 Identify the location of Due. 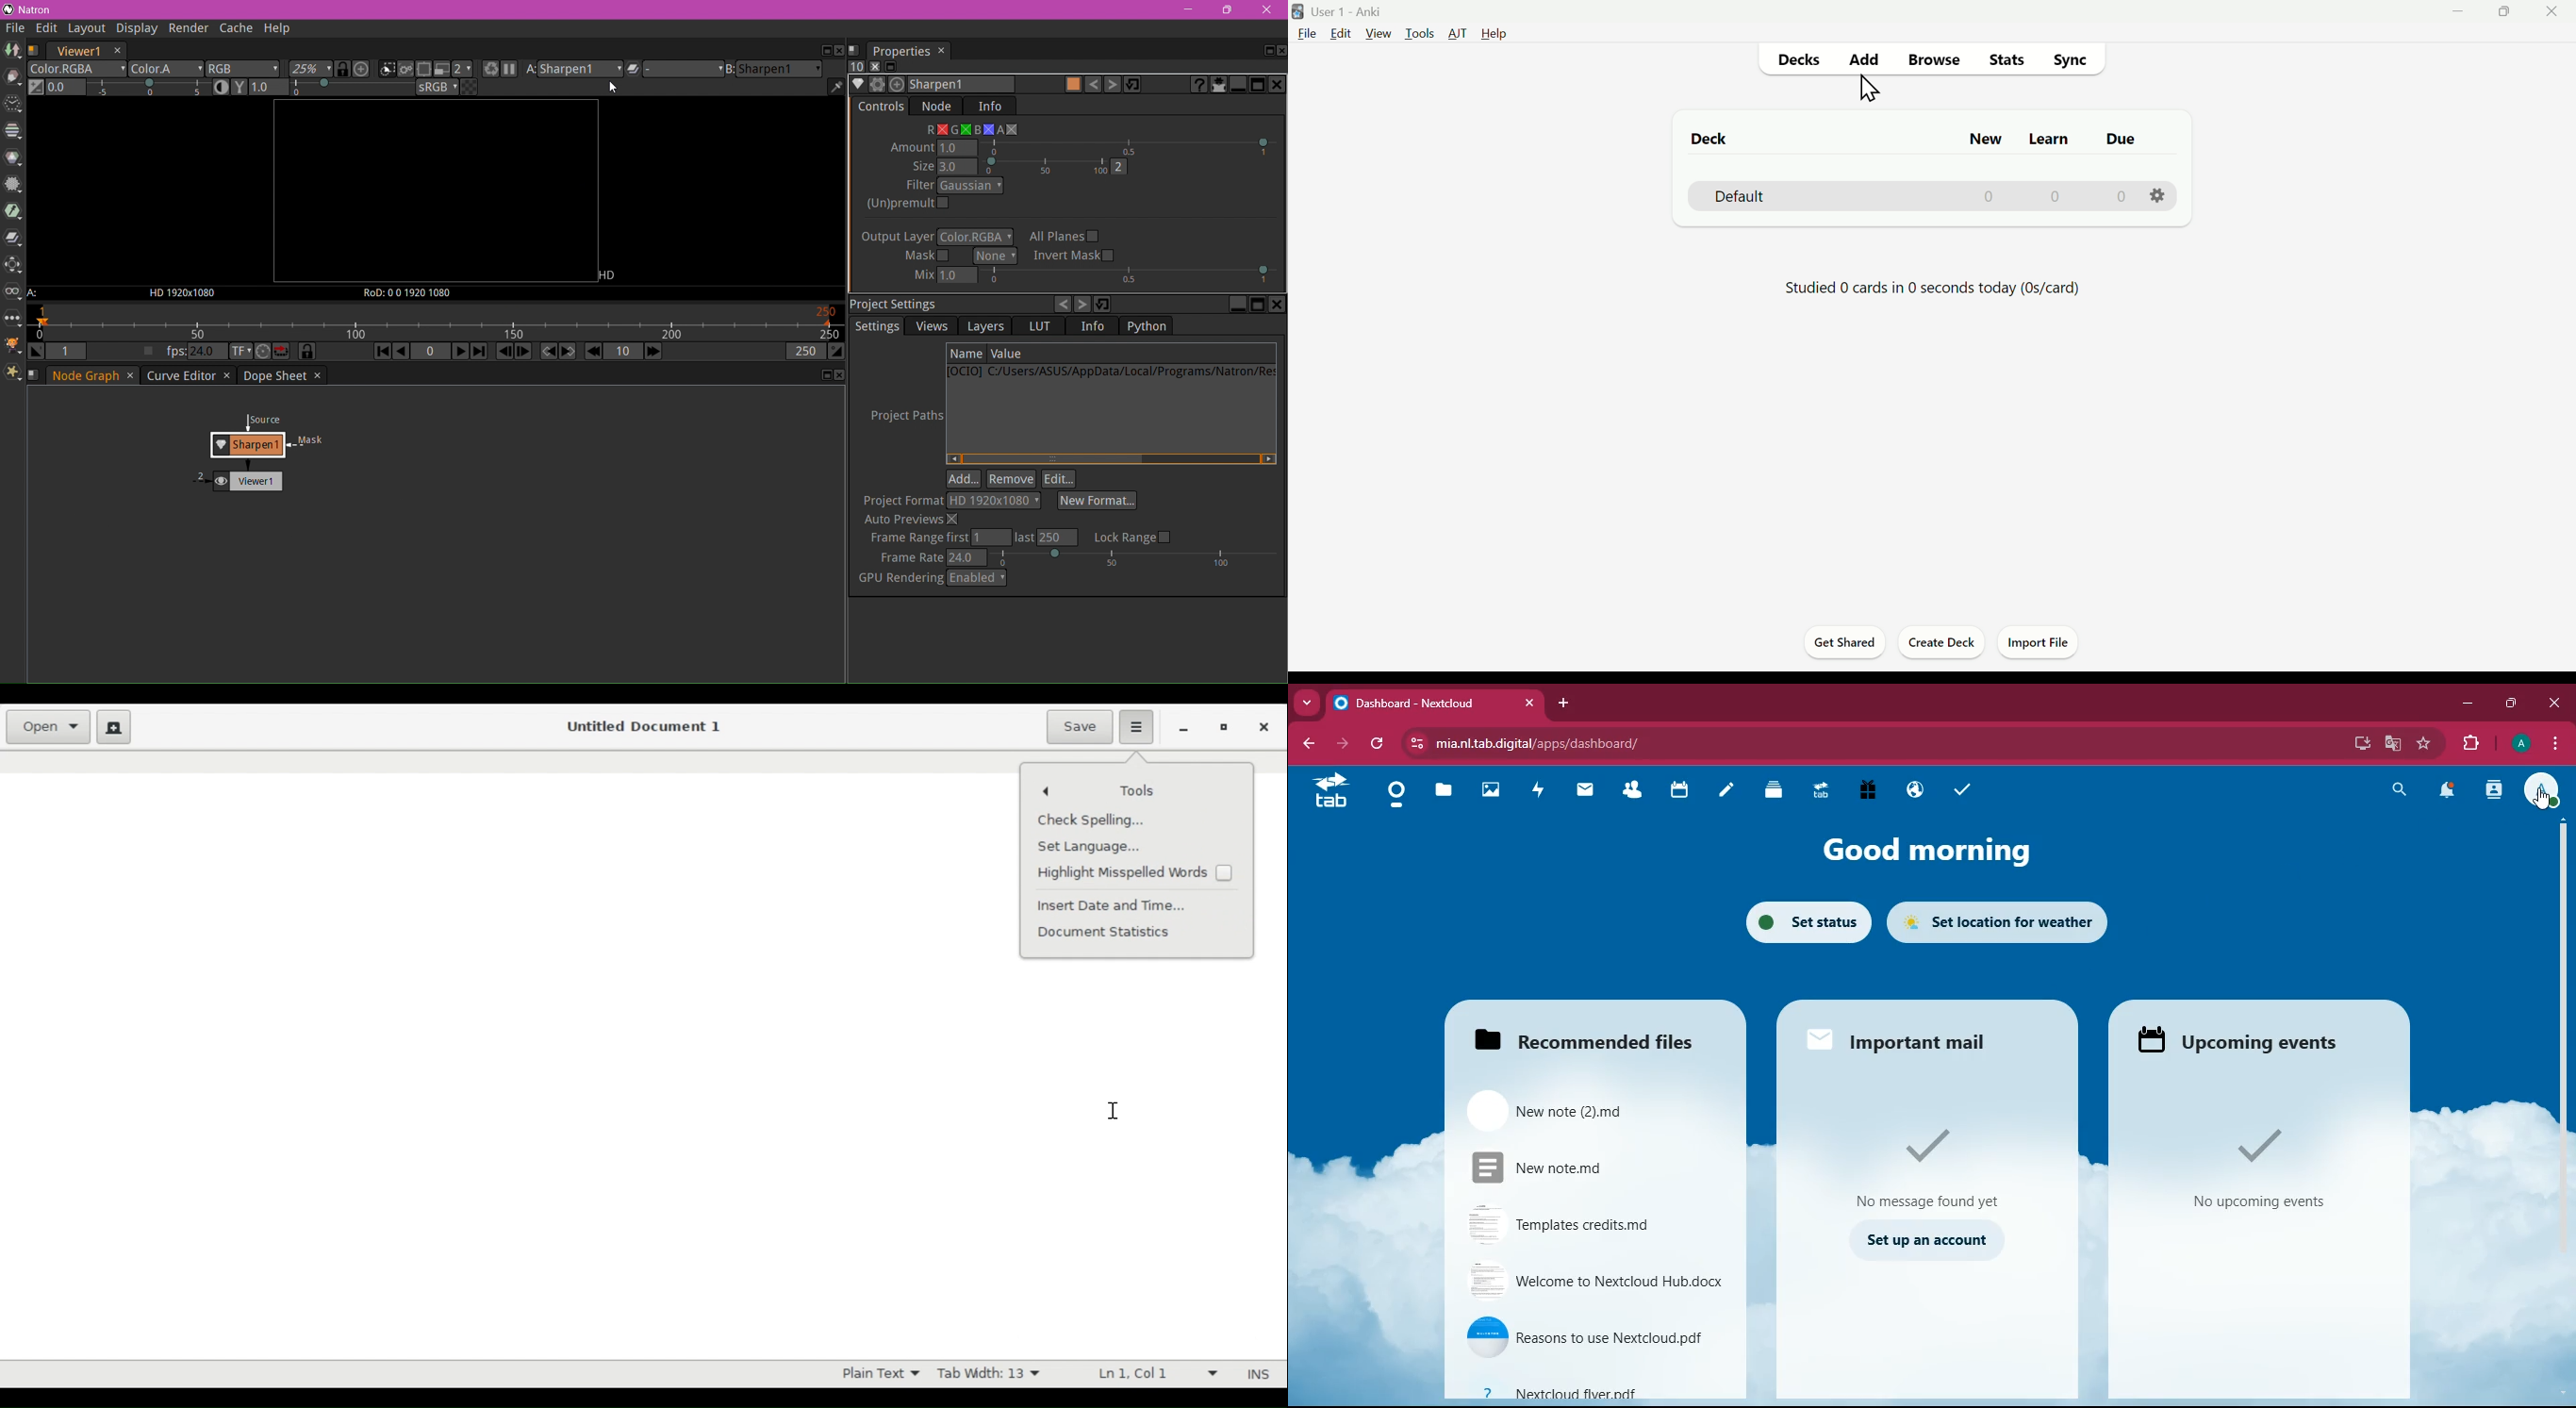
(2135, 139).